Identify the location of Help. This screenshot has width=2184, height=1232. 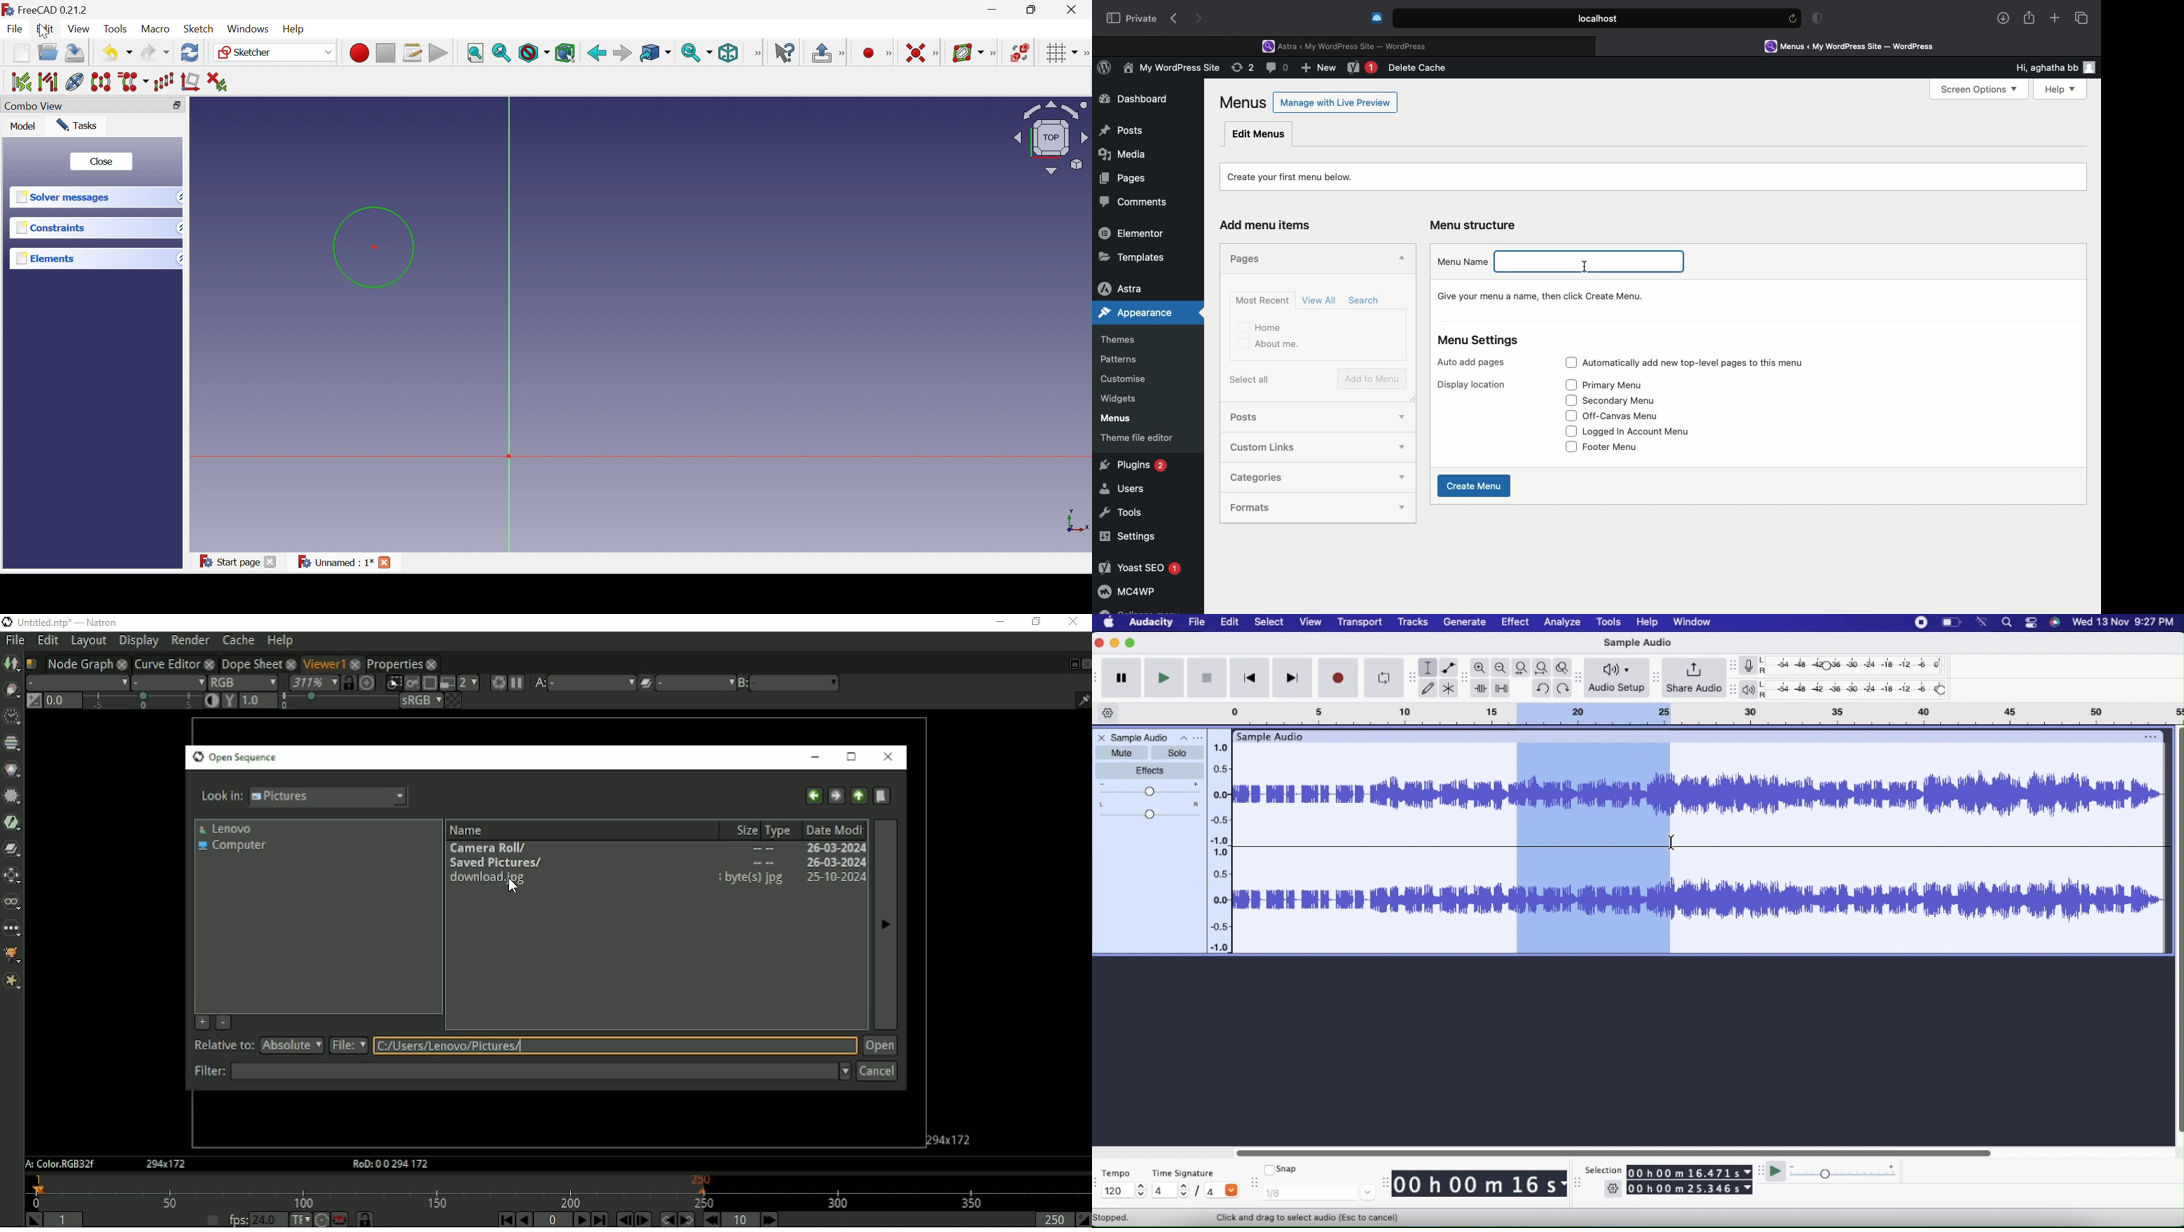
(2054, 89).